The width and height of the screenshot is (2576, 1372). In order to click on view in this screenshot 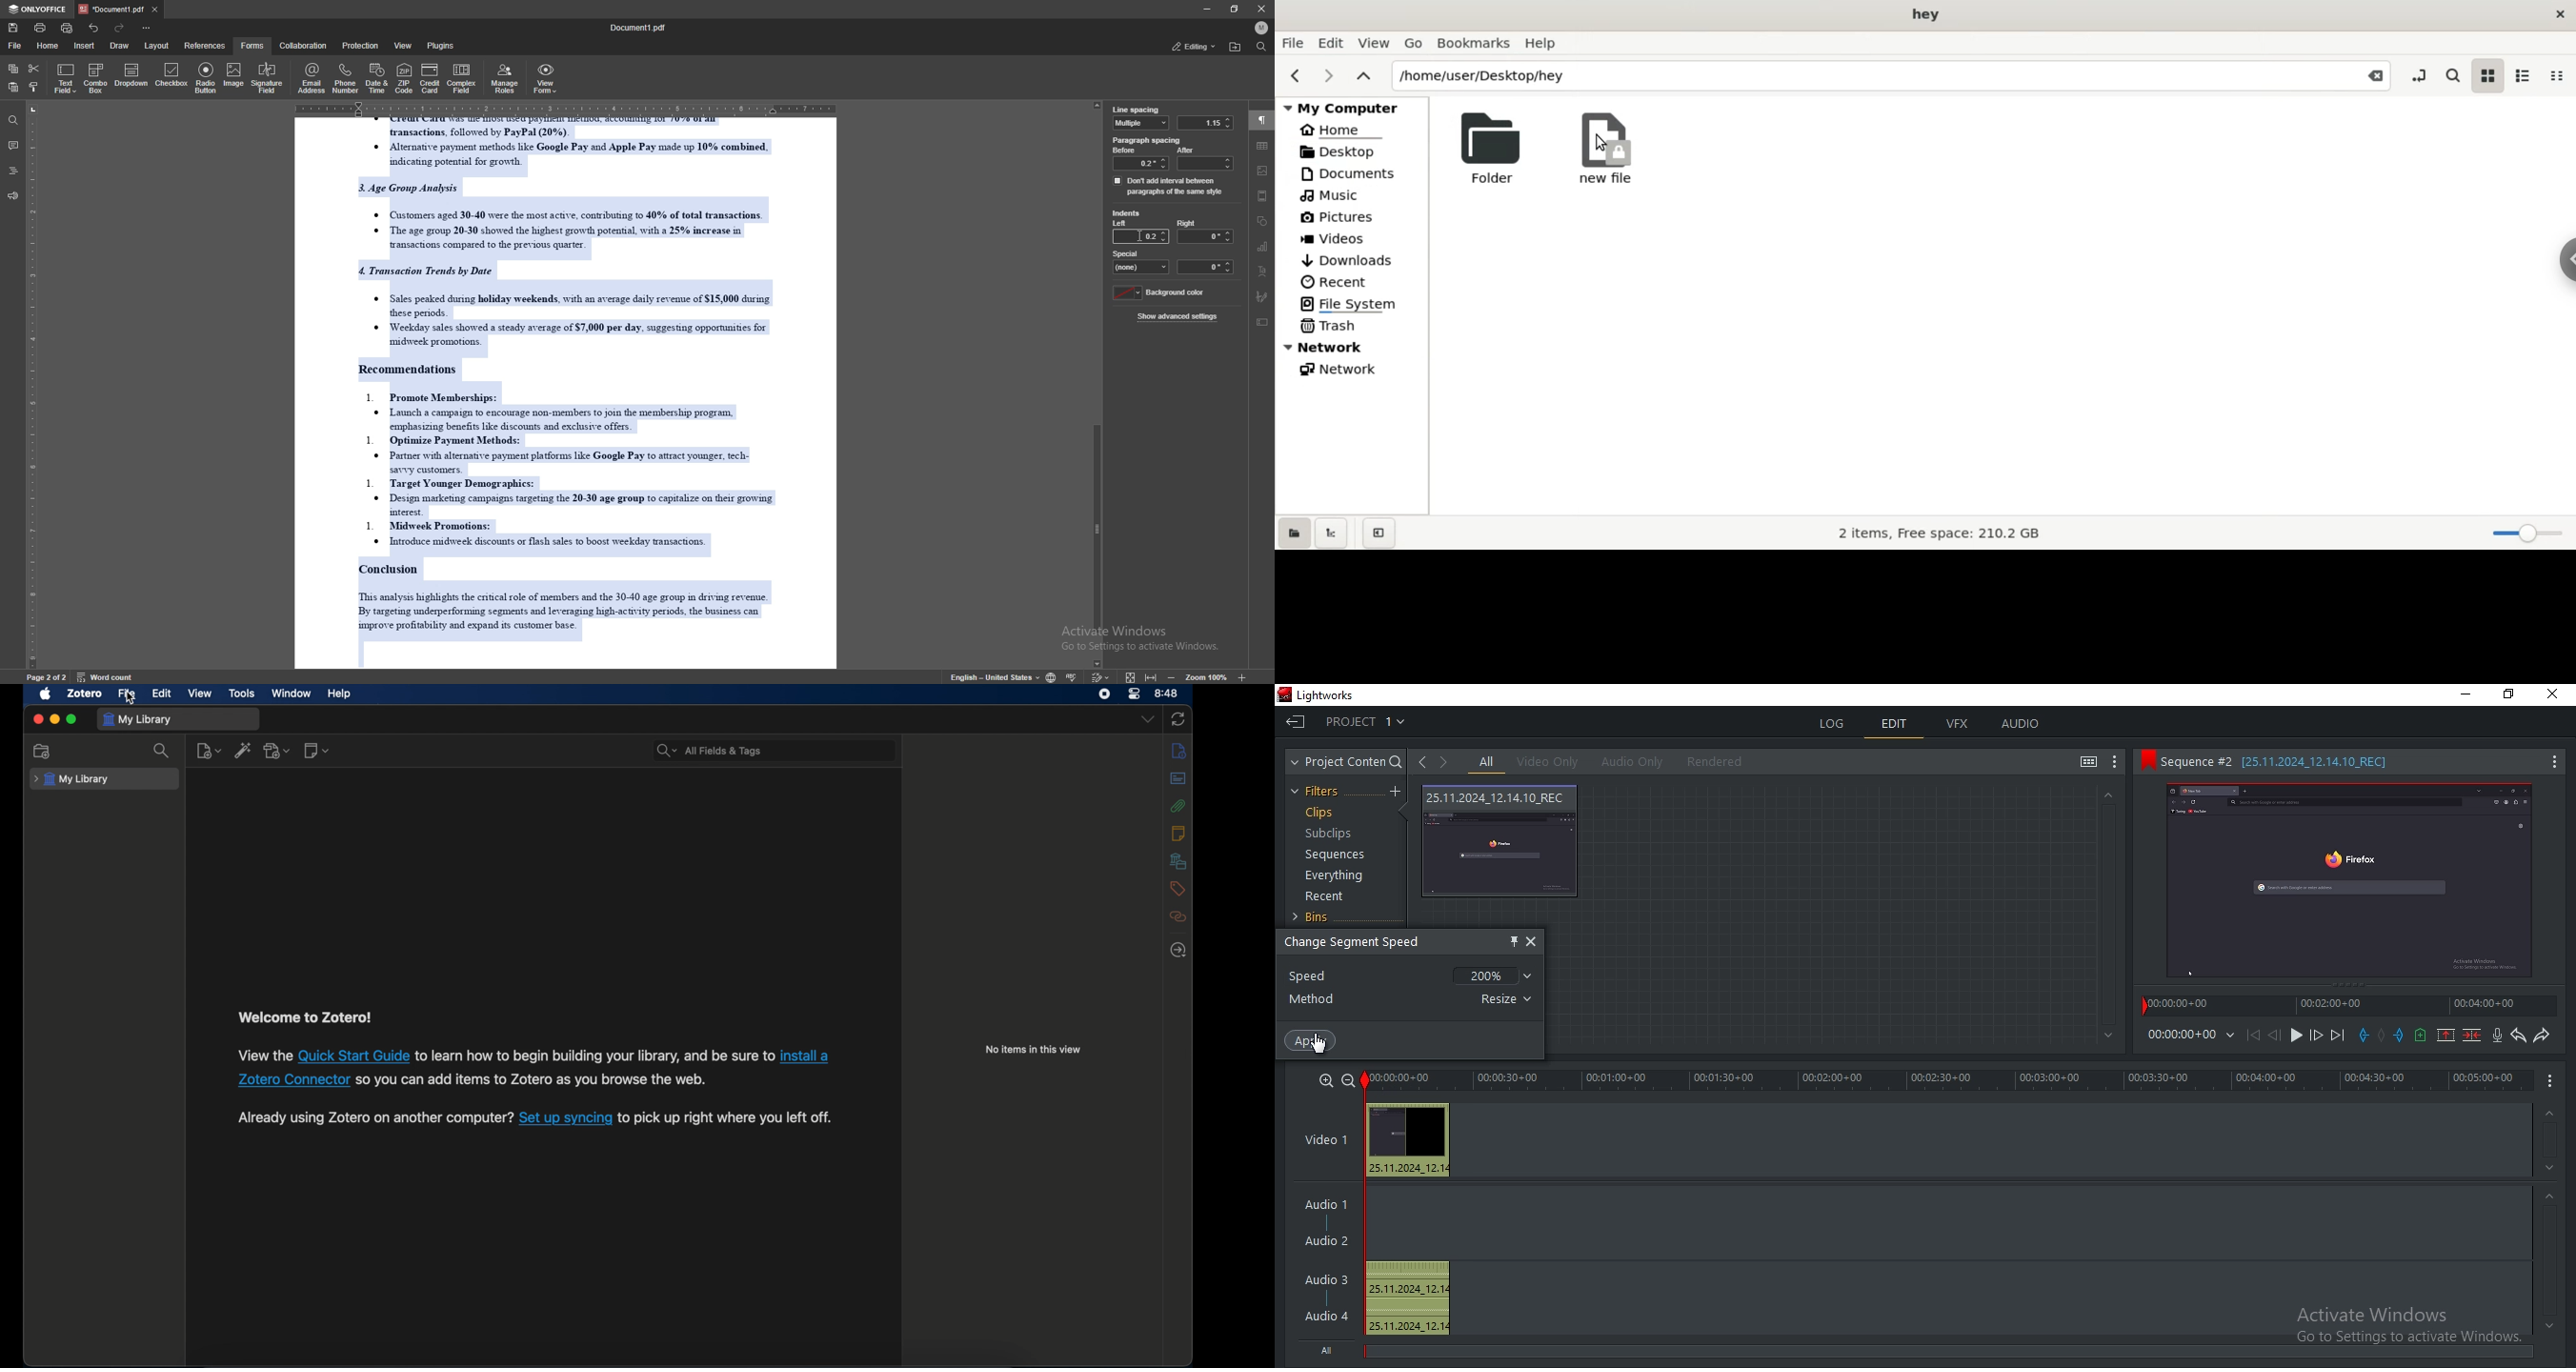, I will do `click(199, 694)`.